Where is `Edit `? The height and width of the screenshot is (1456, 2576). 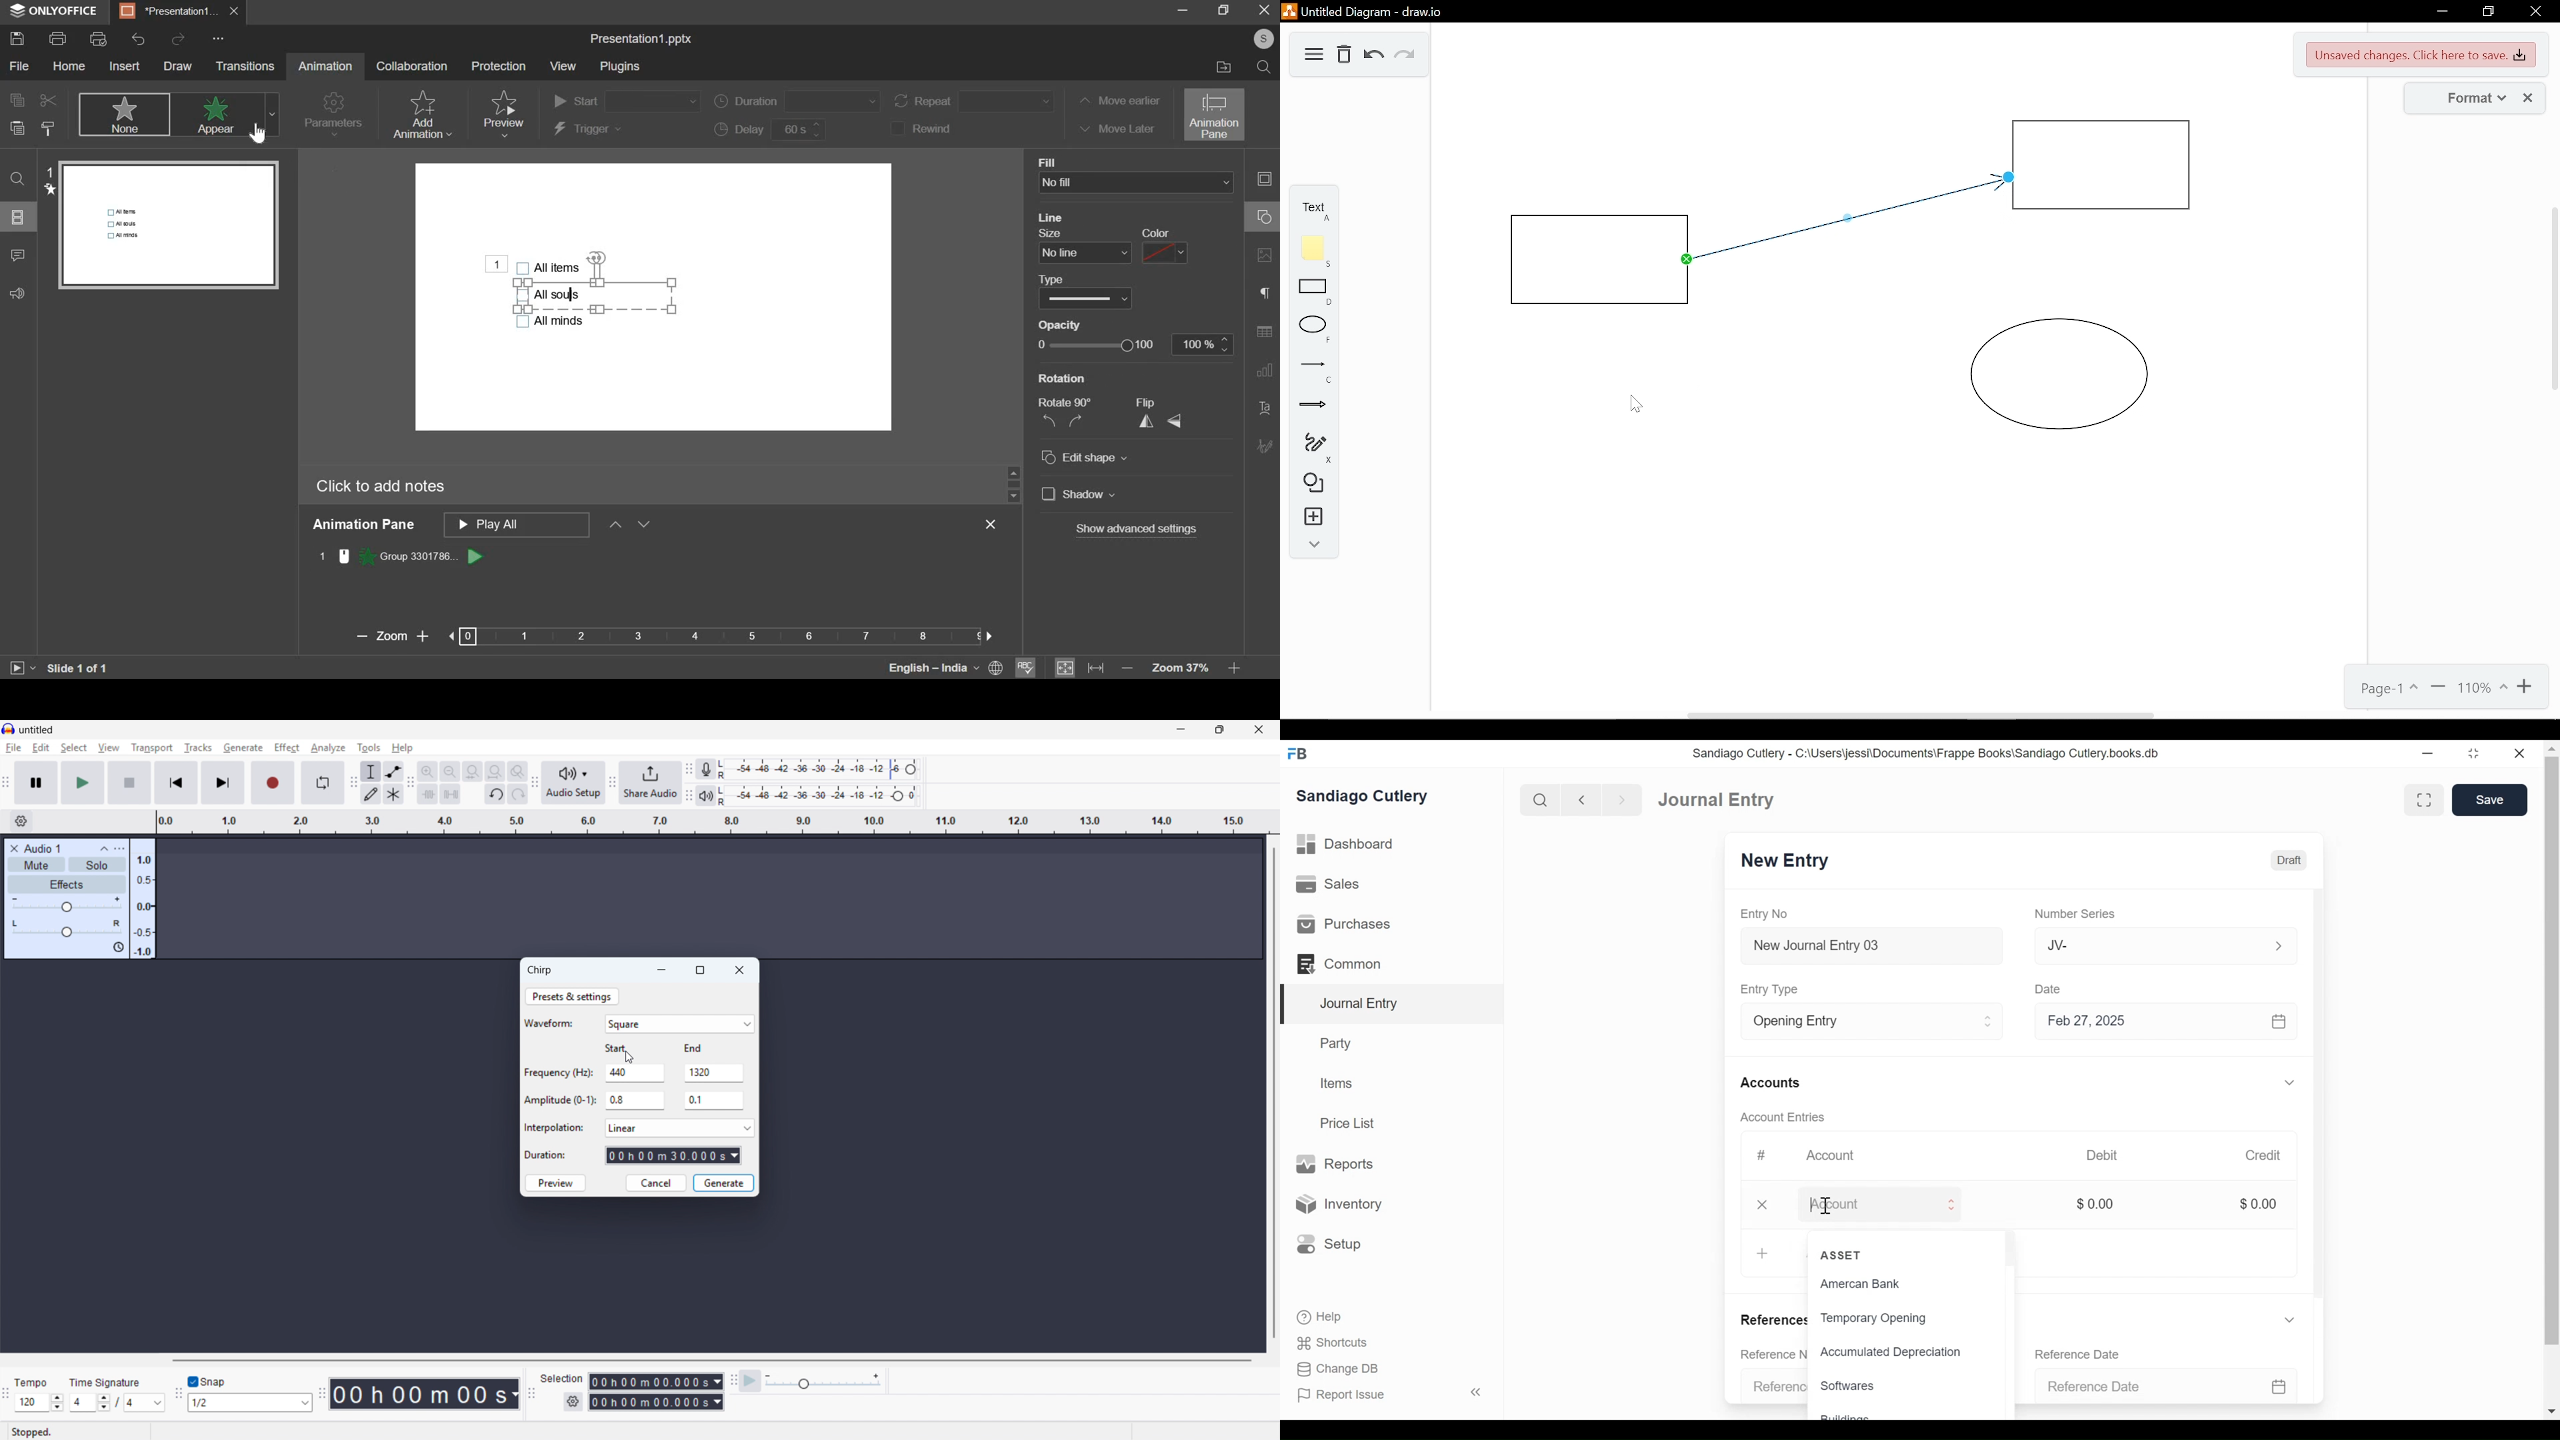
Edit  is located at coordinates (41, 748).